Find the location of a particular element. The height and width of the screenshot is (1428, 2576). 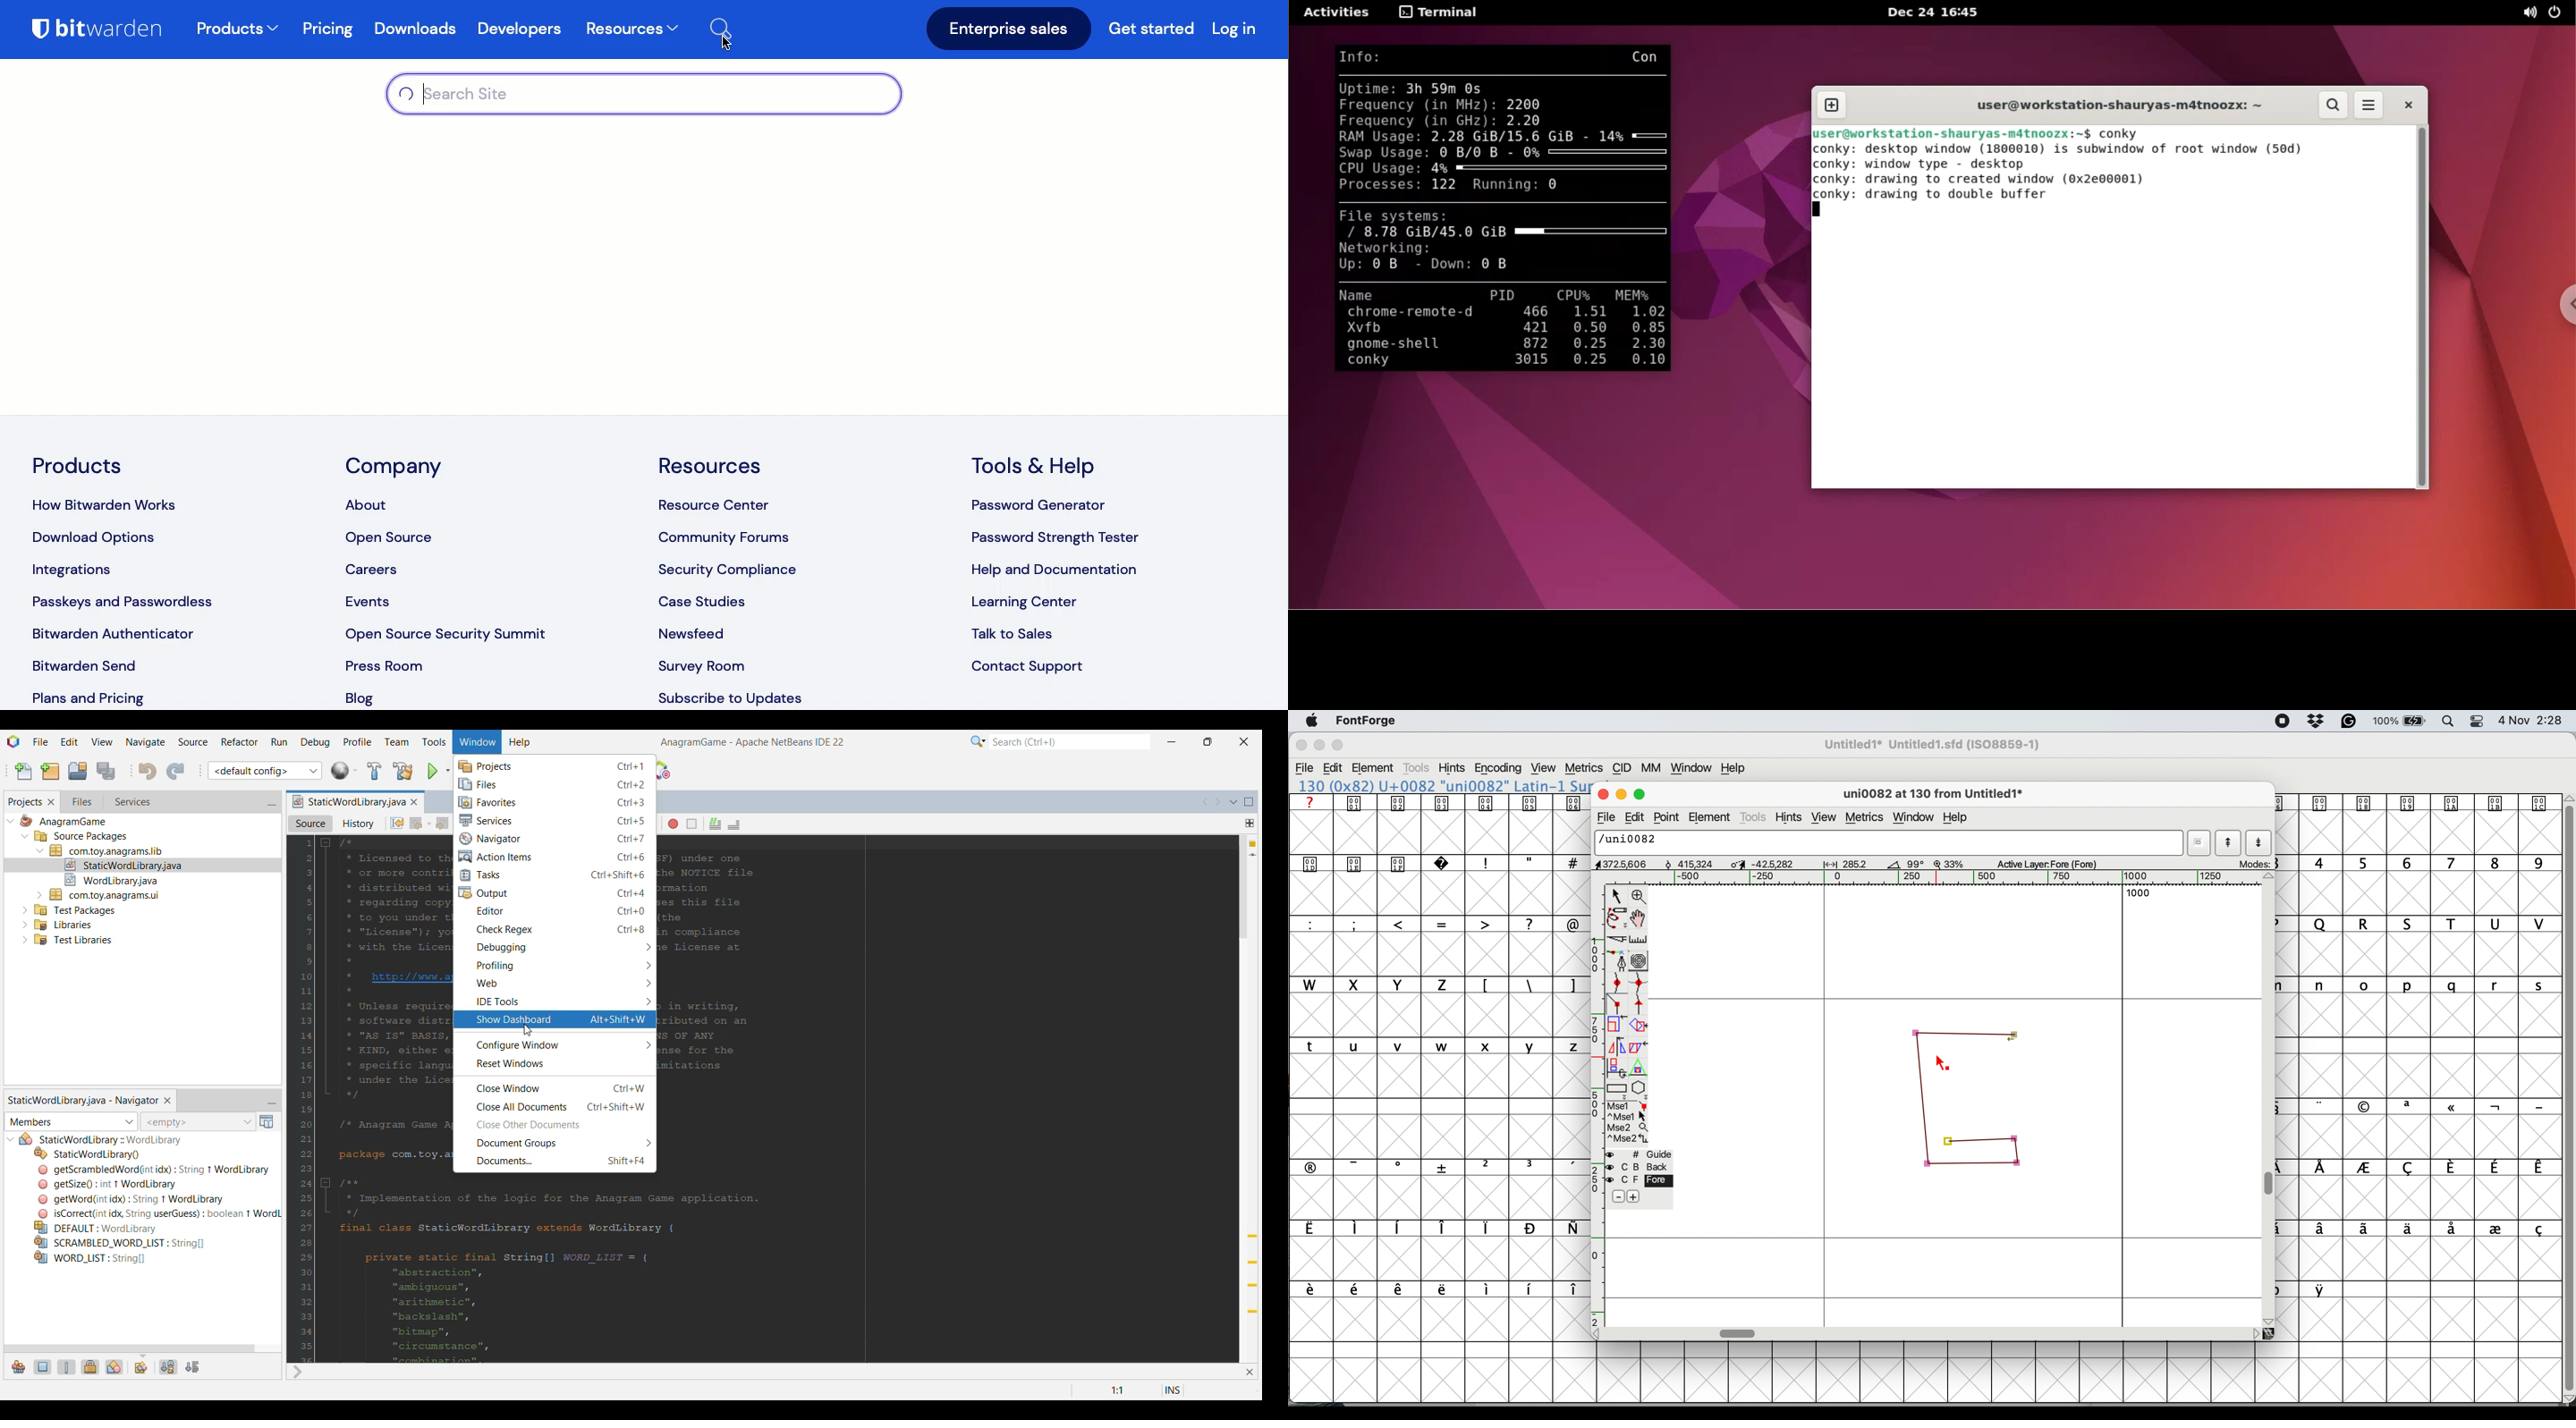

Go to files is located at coordinates (81, 801).